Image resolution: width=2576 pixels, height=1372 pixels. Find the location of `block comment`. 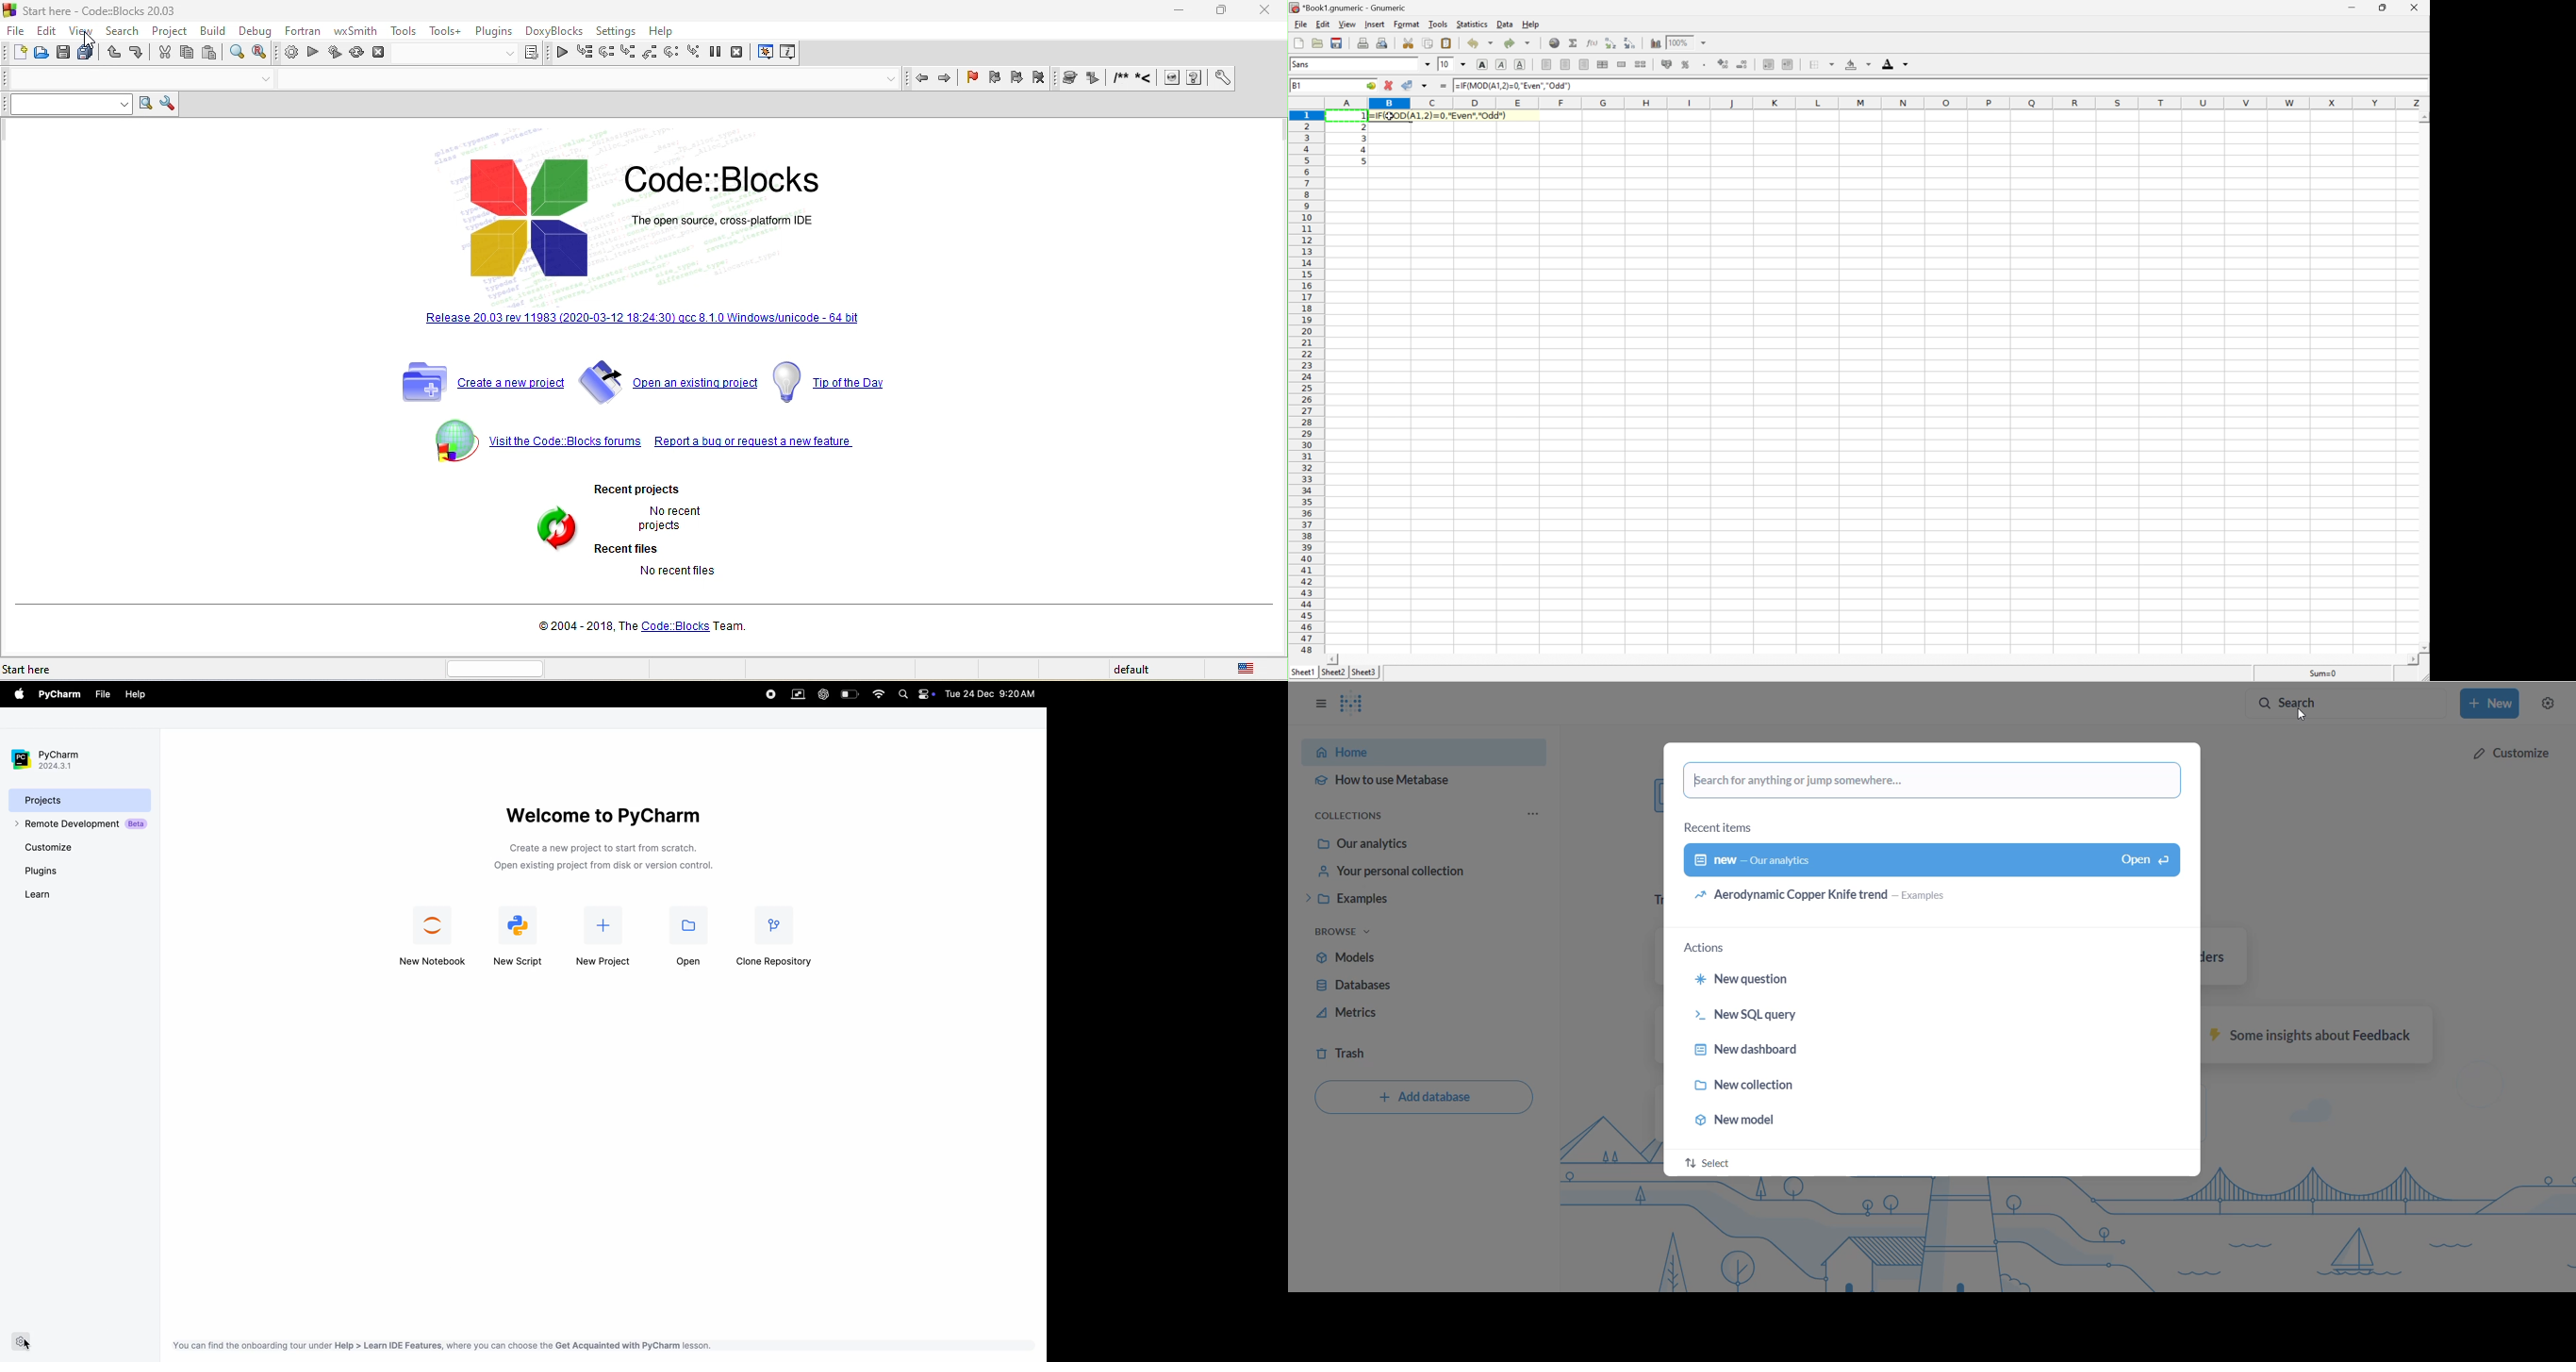

block comment is located at coordinates (1121, 80).